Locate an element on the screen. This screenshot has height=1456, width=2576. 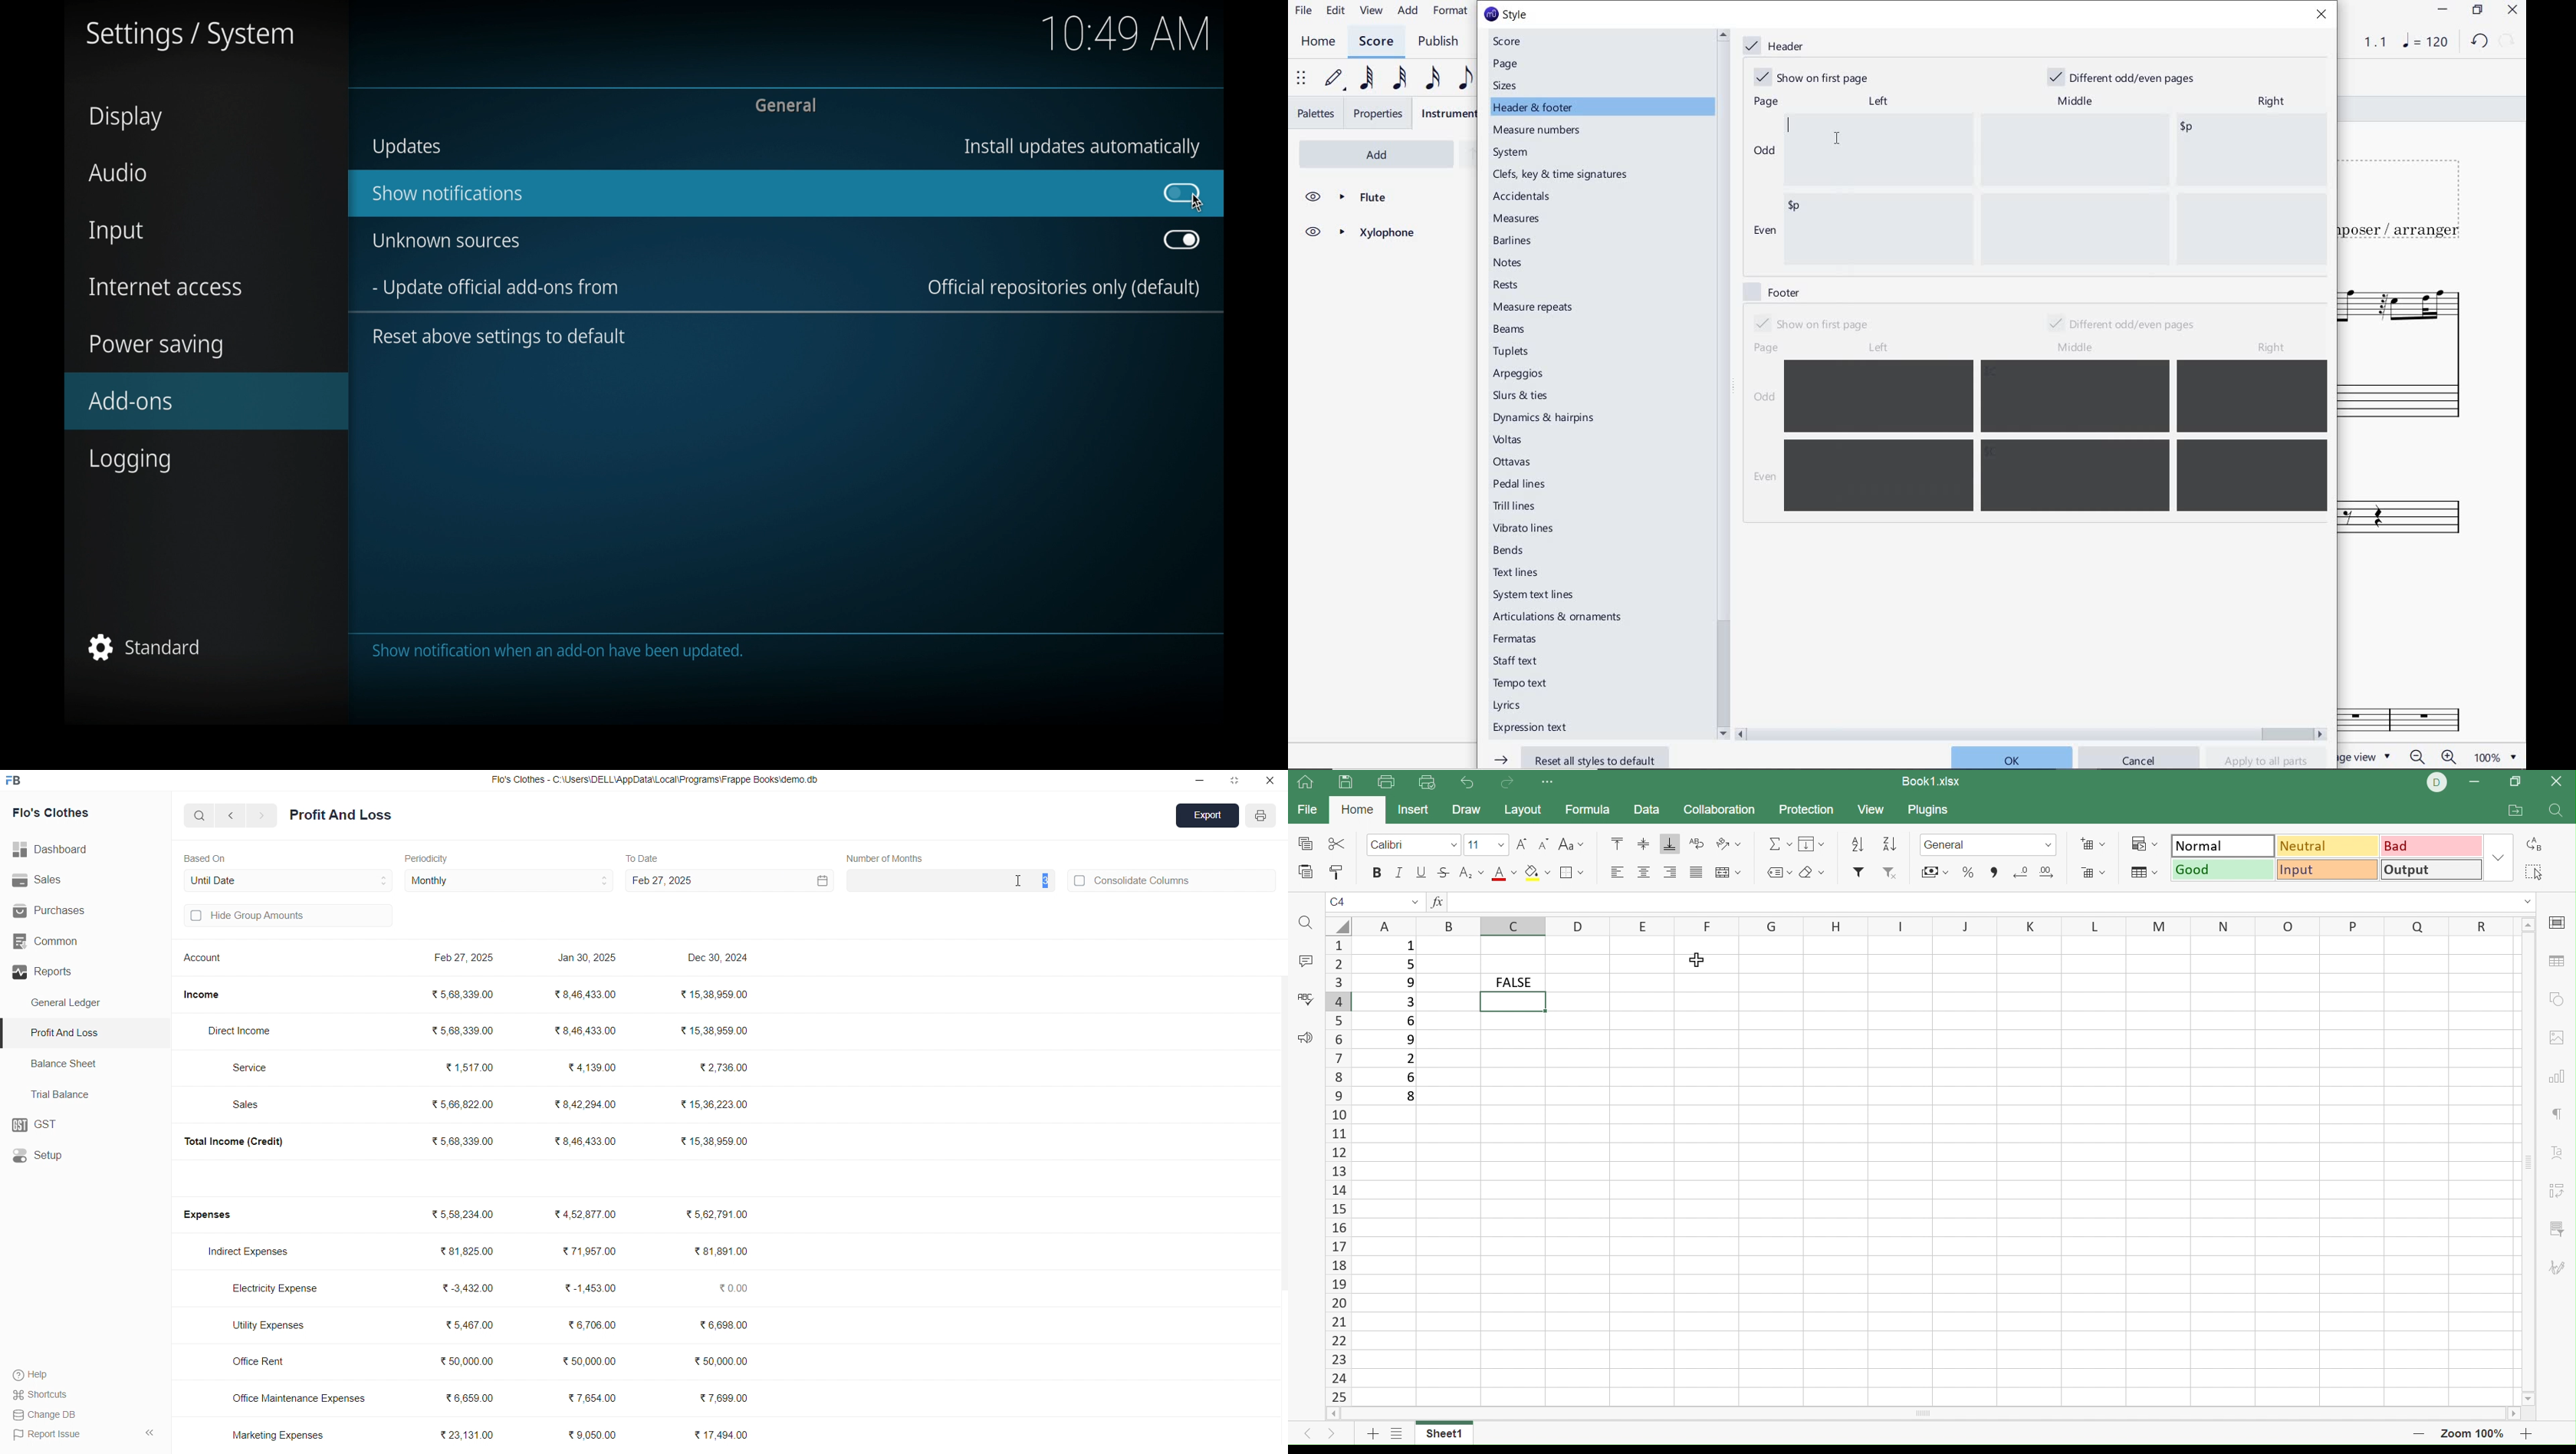
Align middle is located at coordinates (1646, 873).